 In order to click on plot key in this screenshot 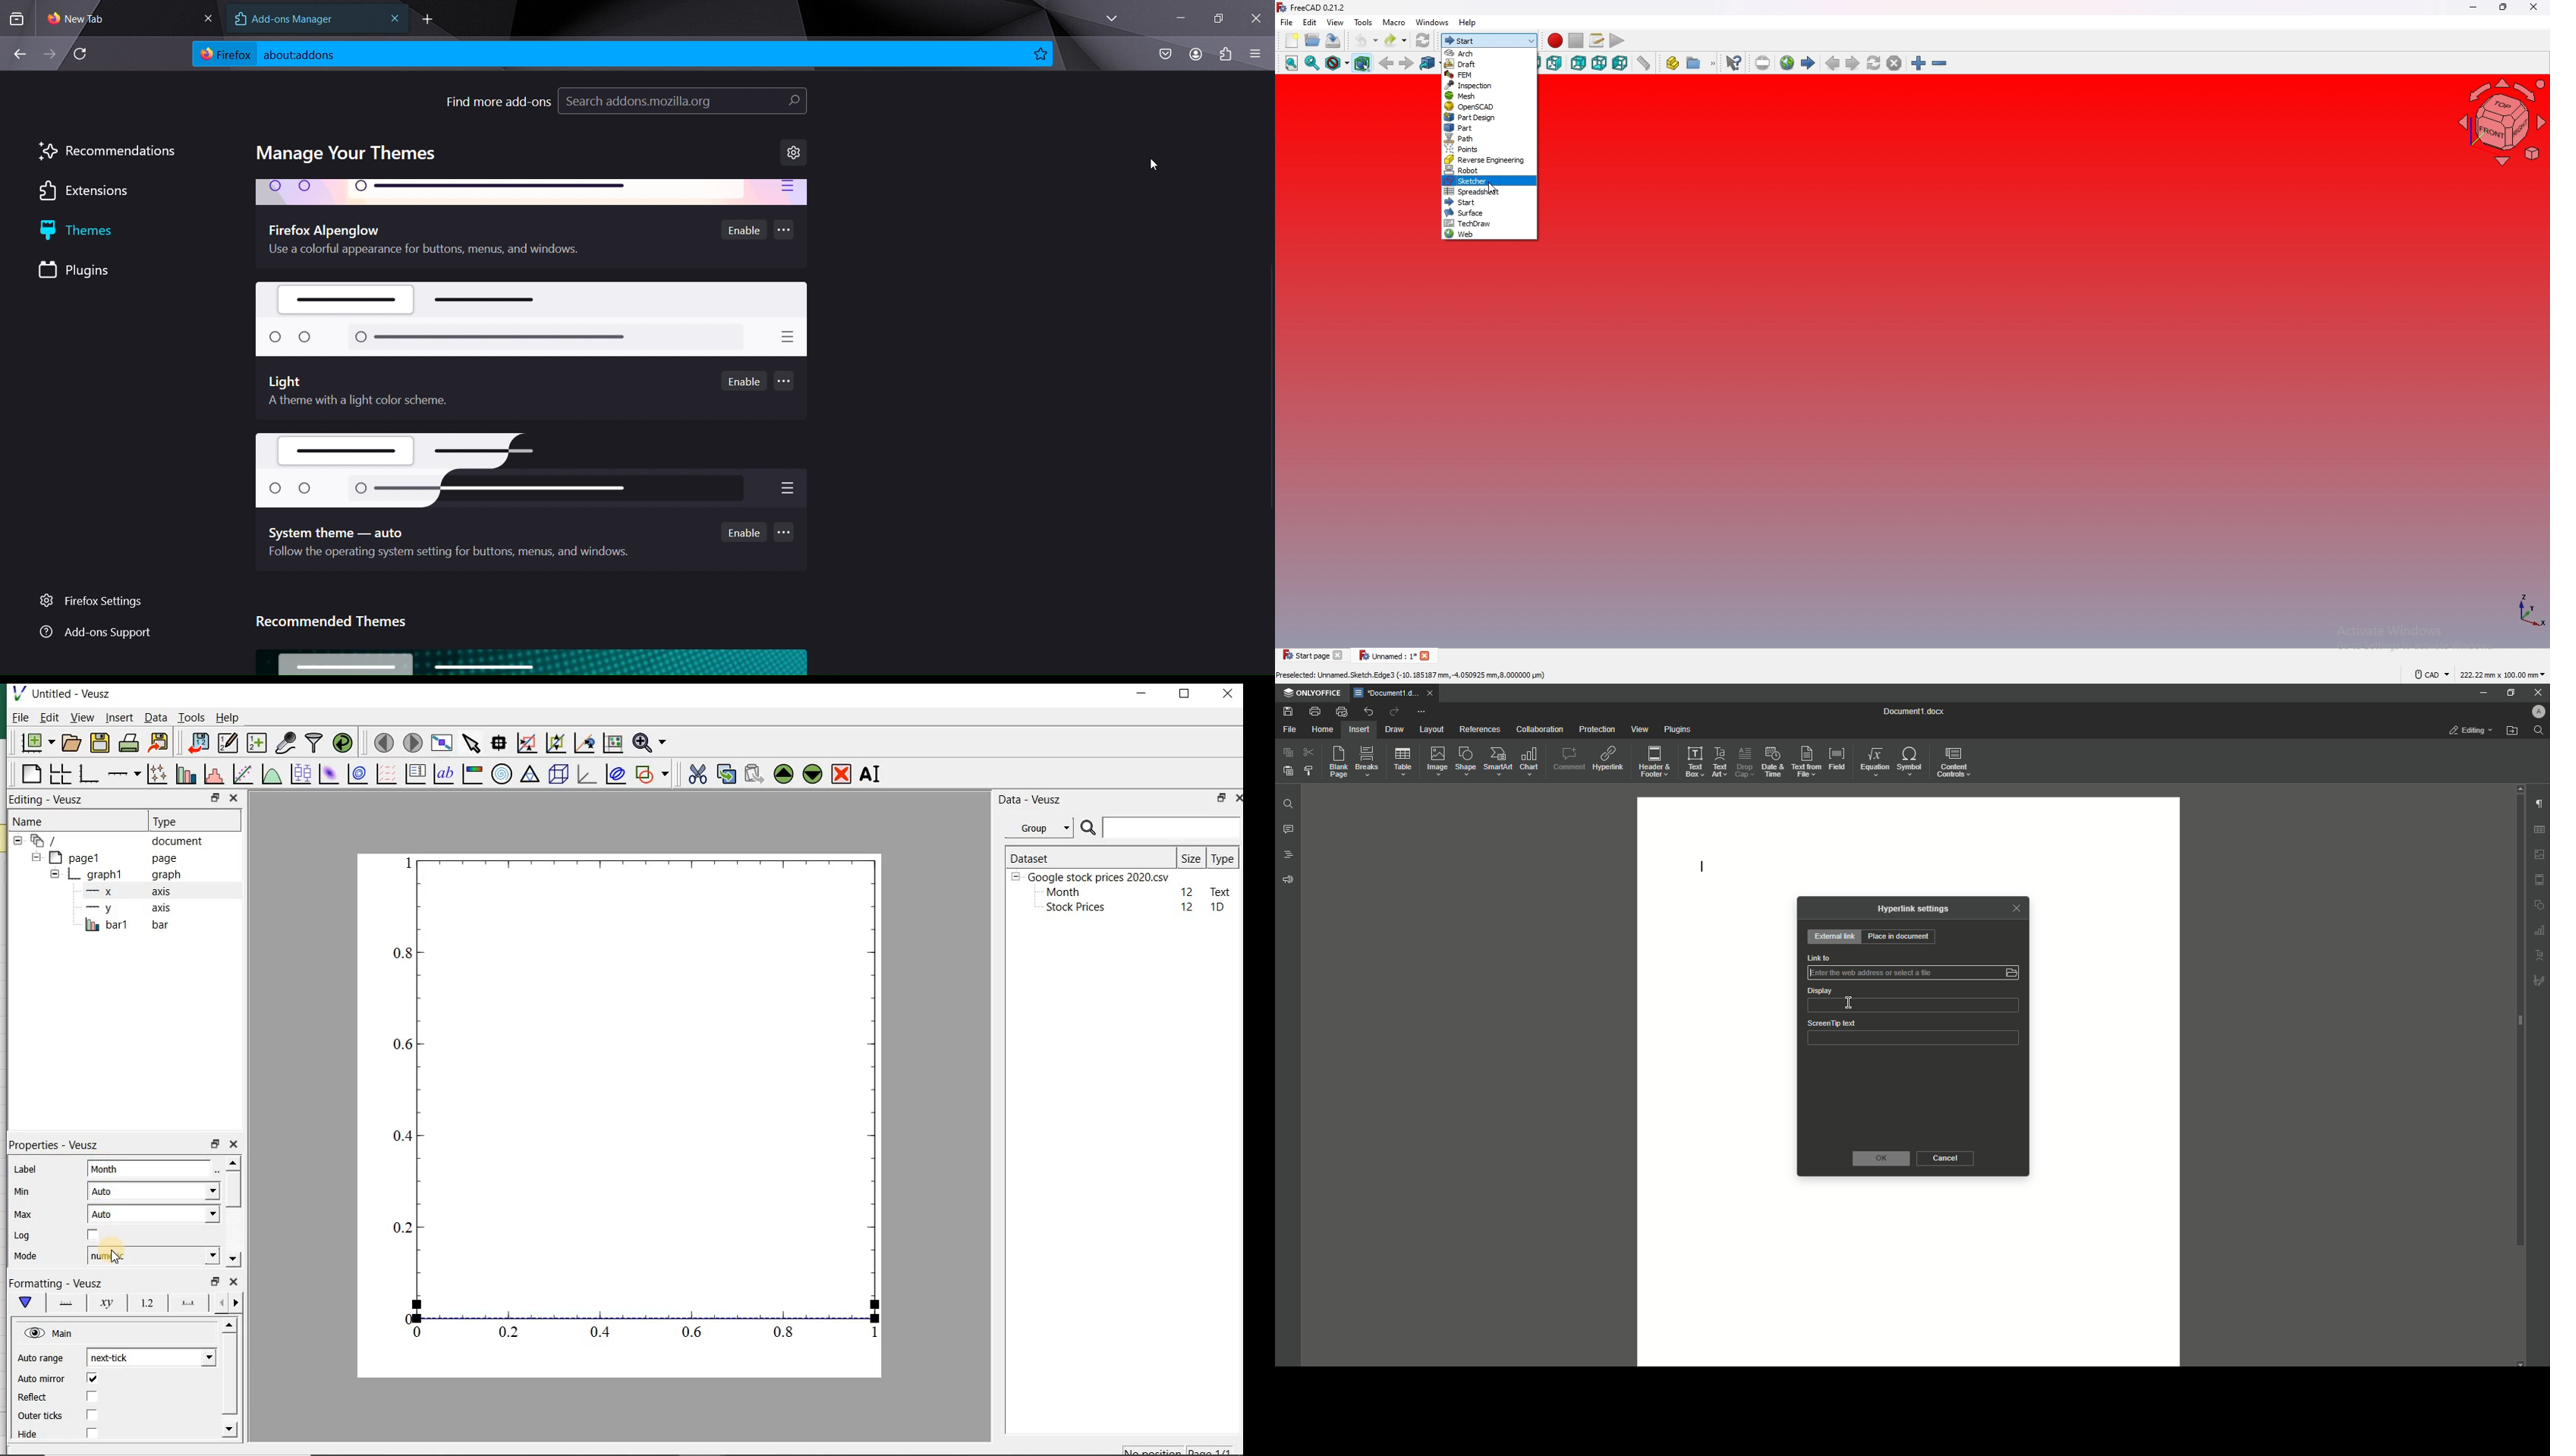, I will do `click(415, 775)`.